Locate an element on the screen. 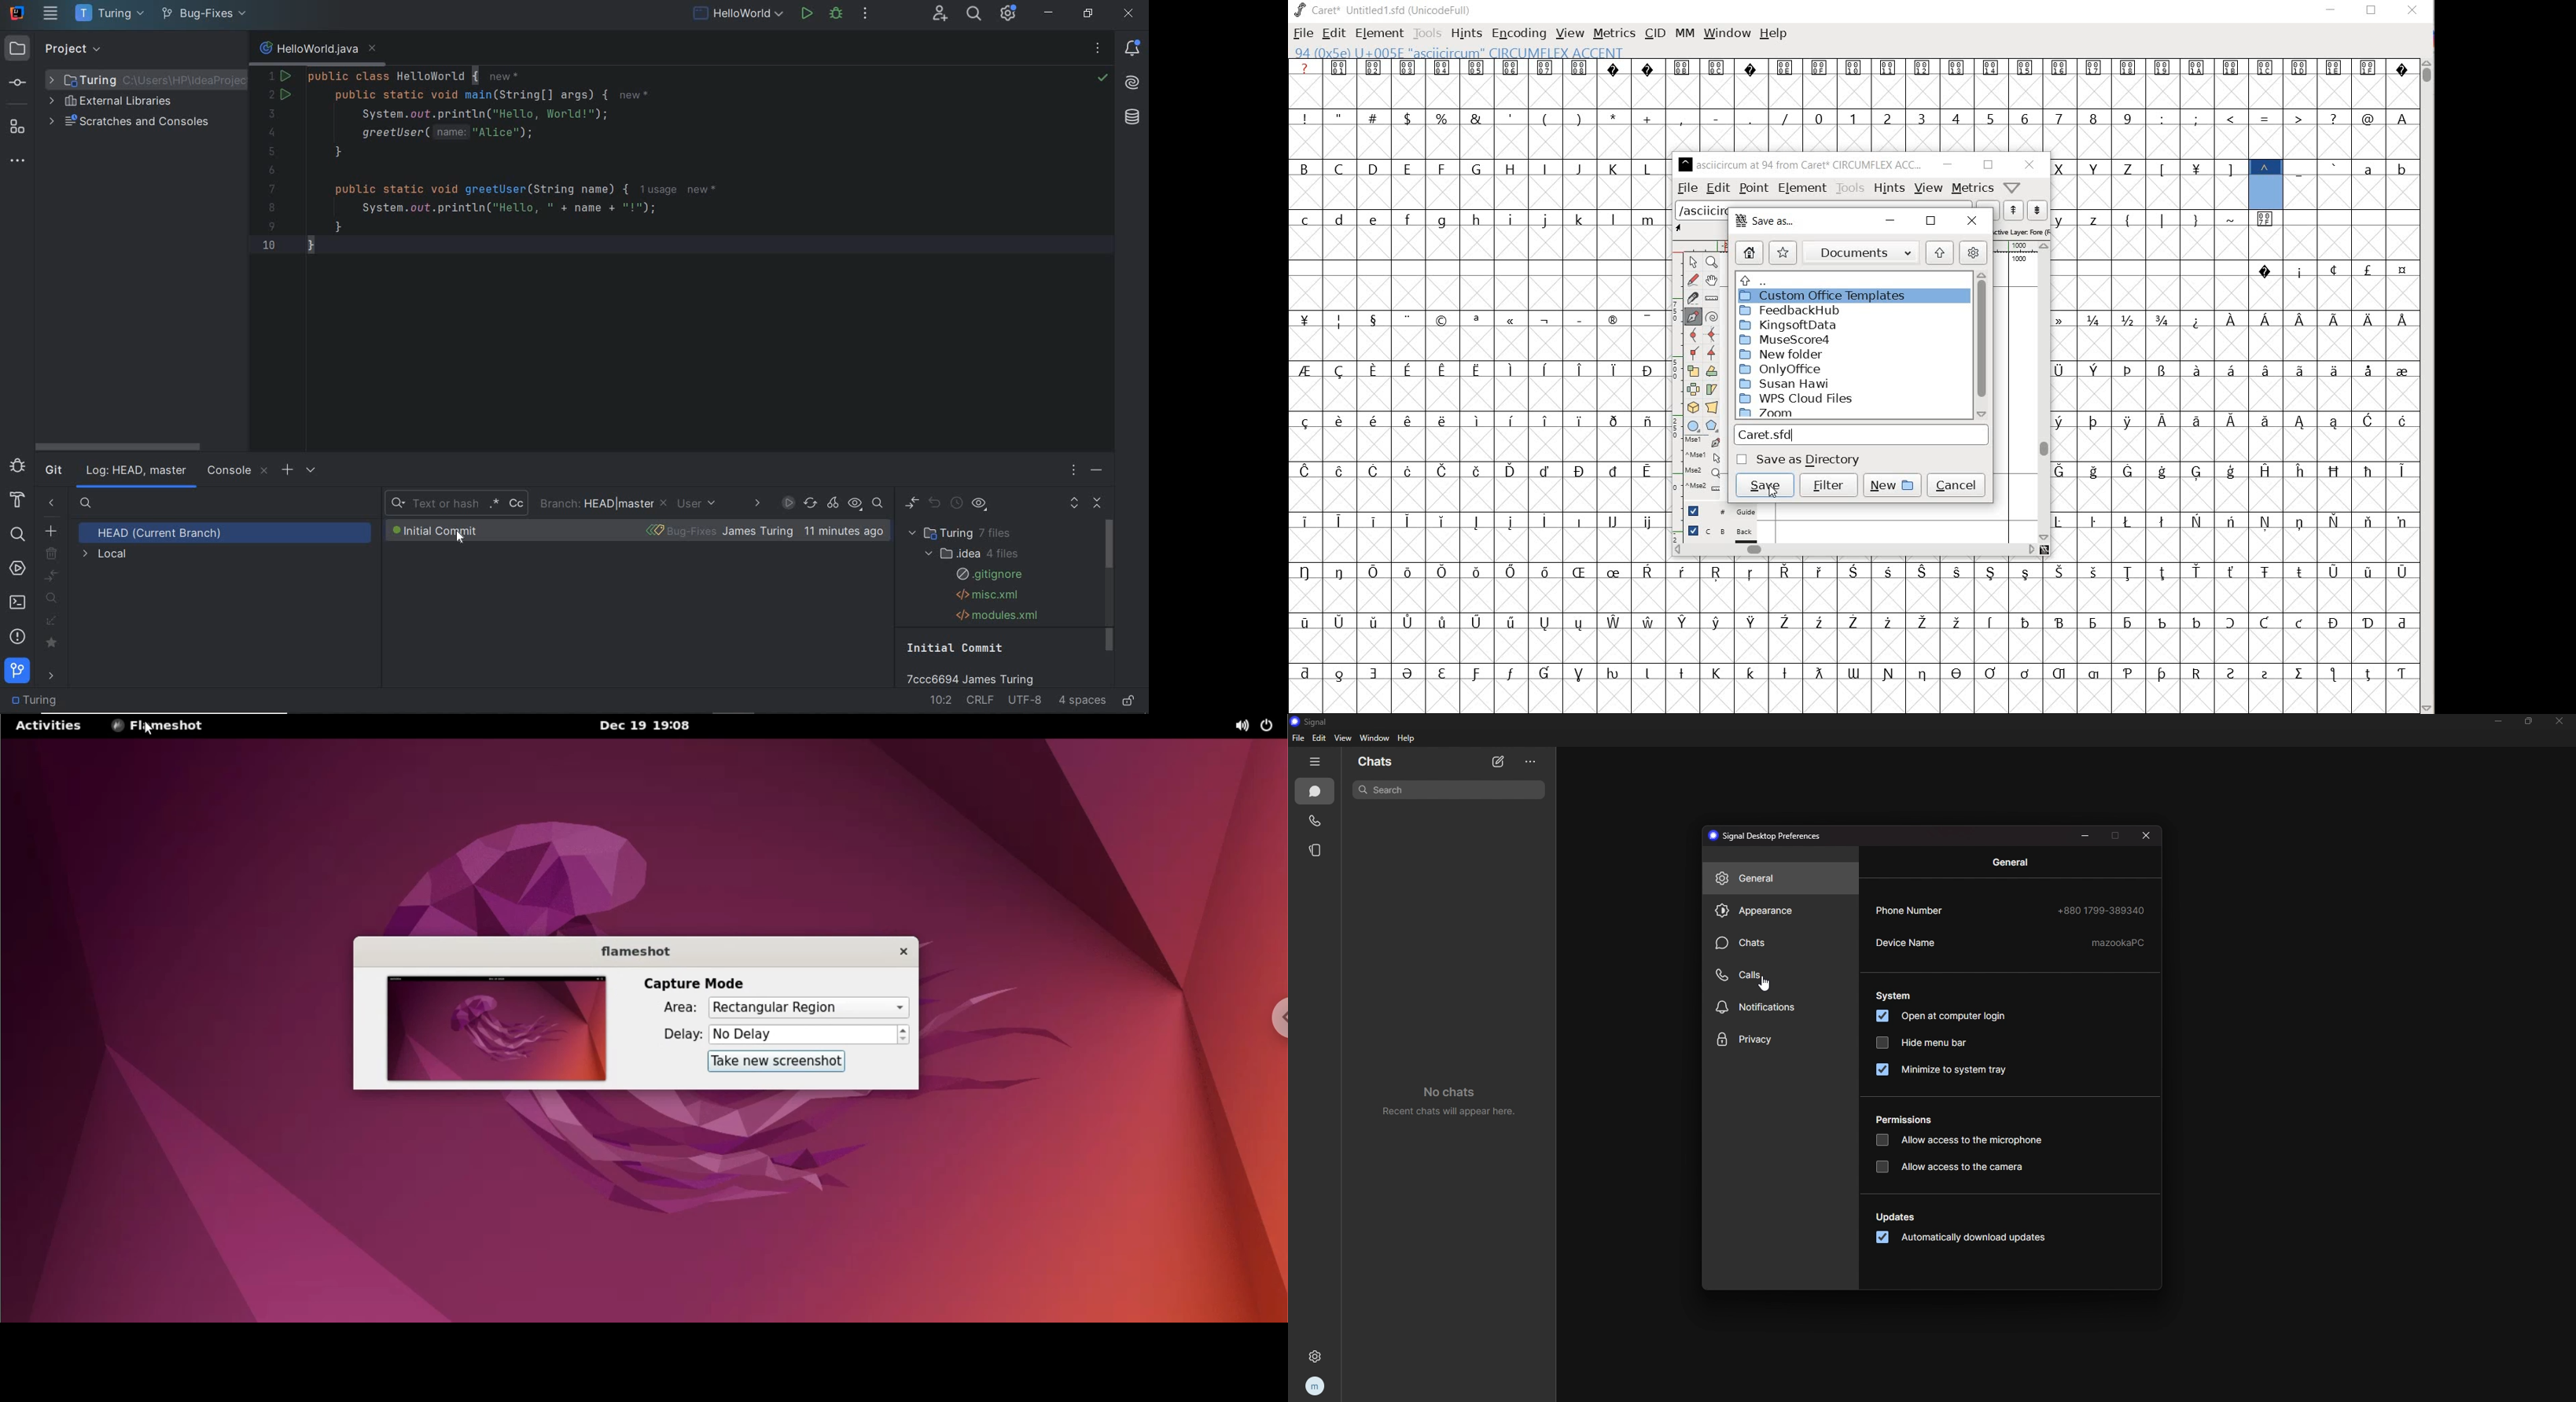 This screenshot has height=1428, width=2576. MINIMIZE is located at coordinates (2332, 9).